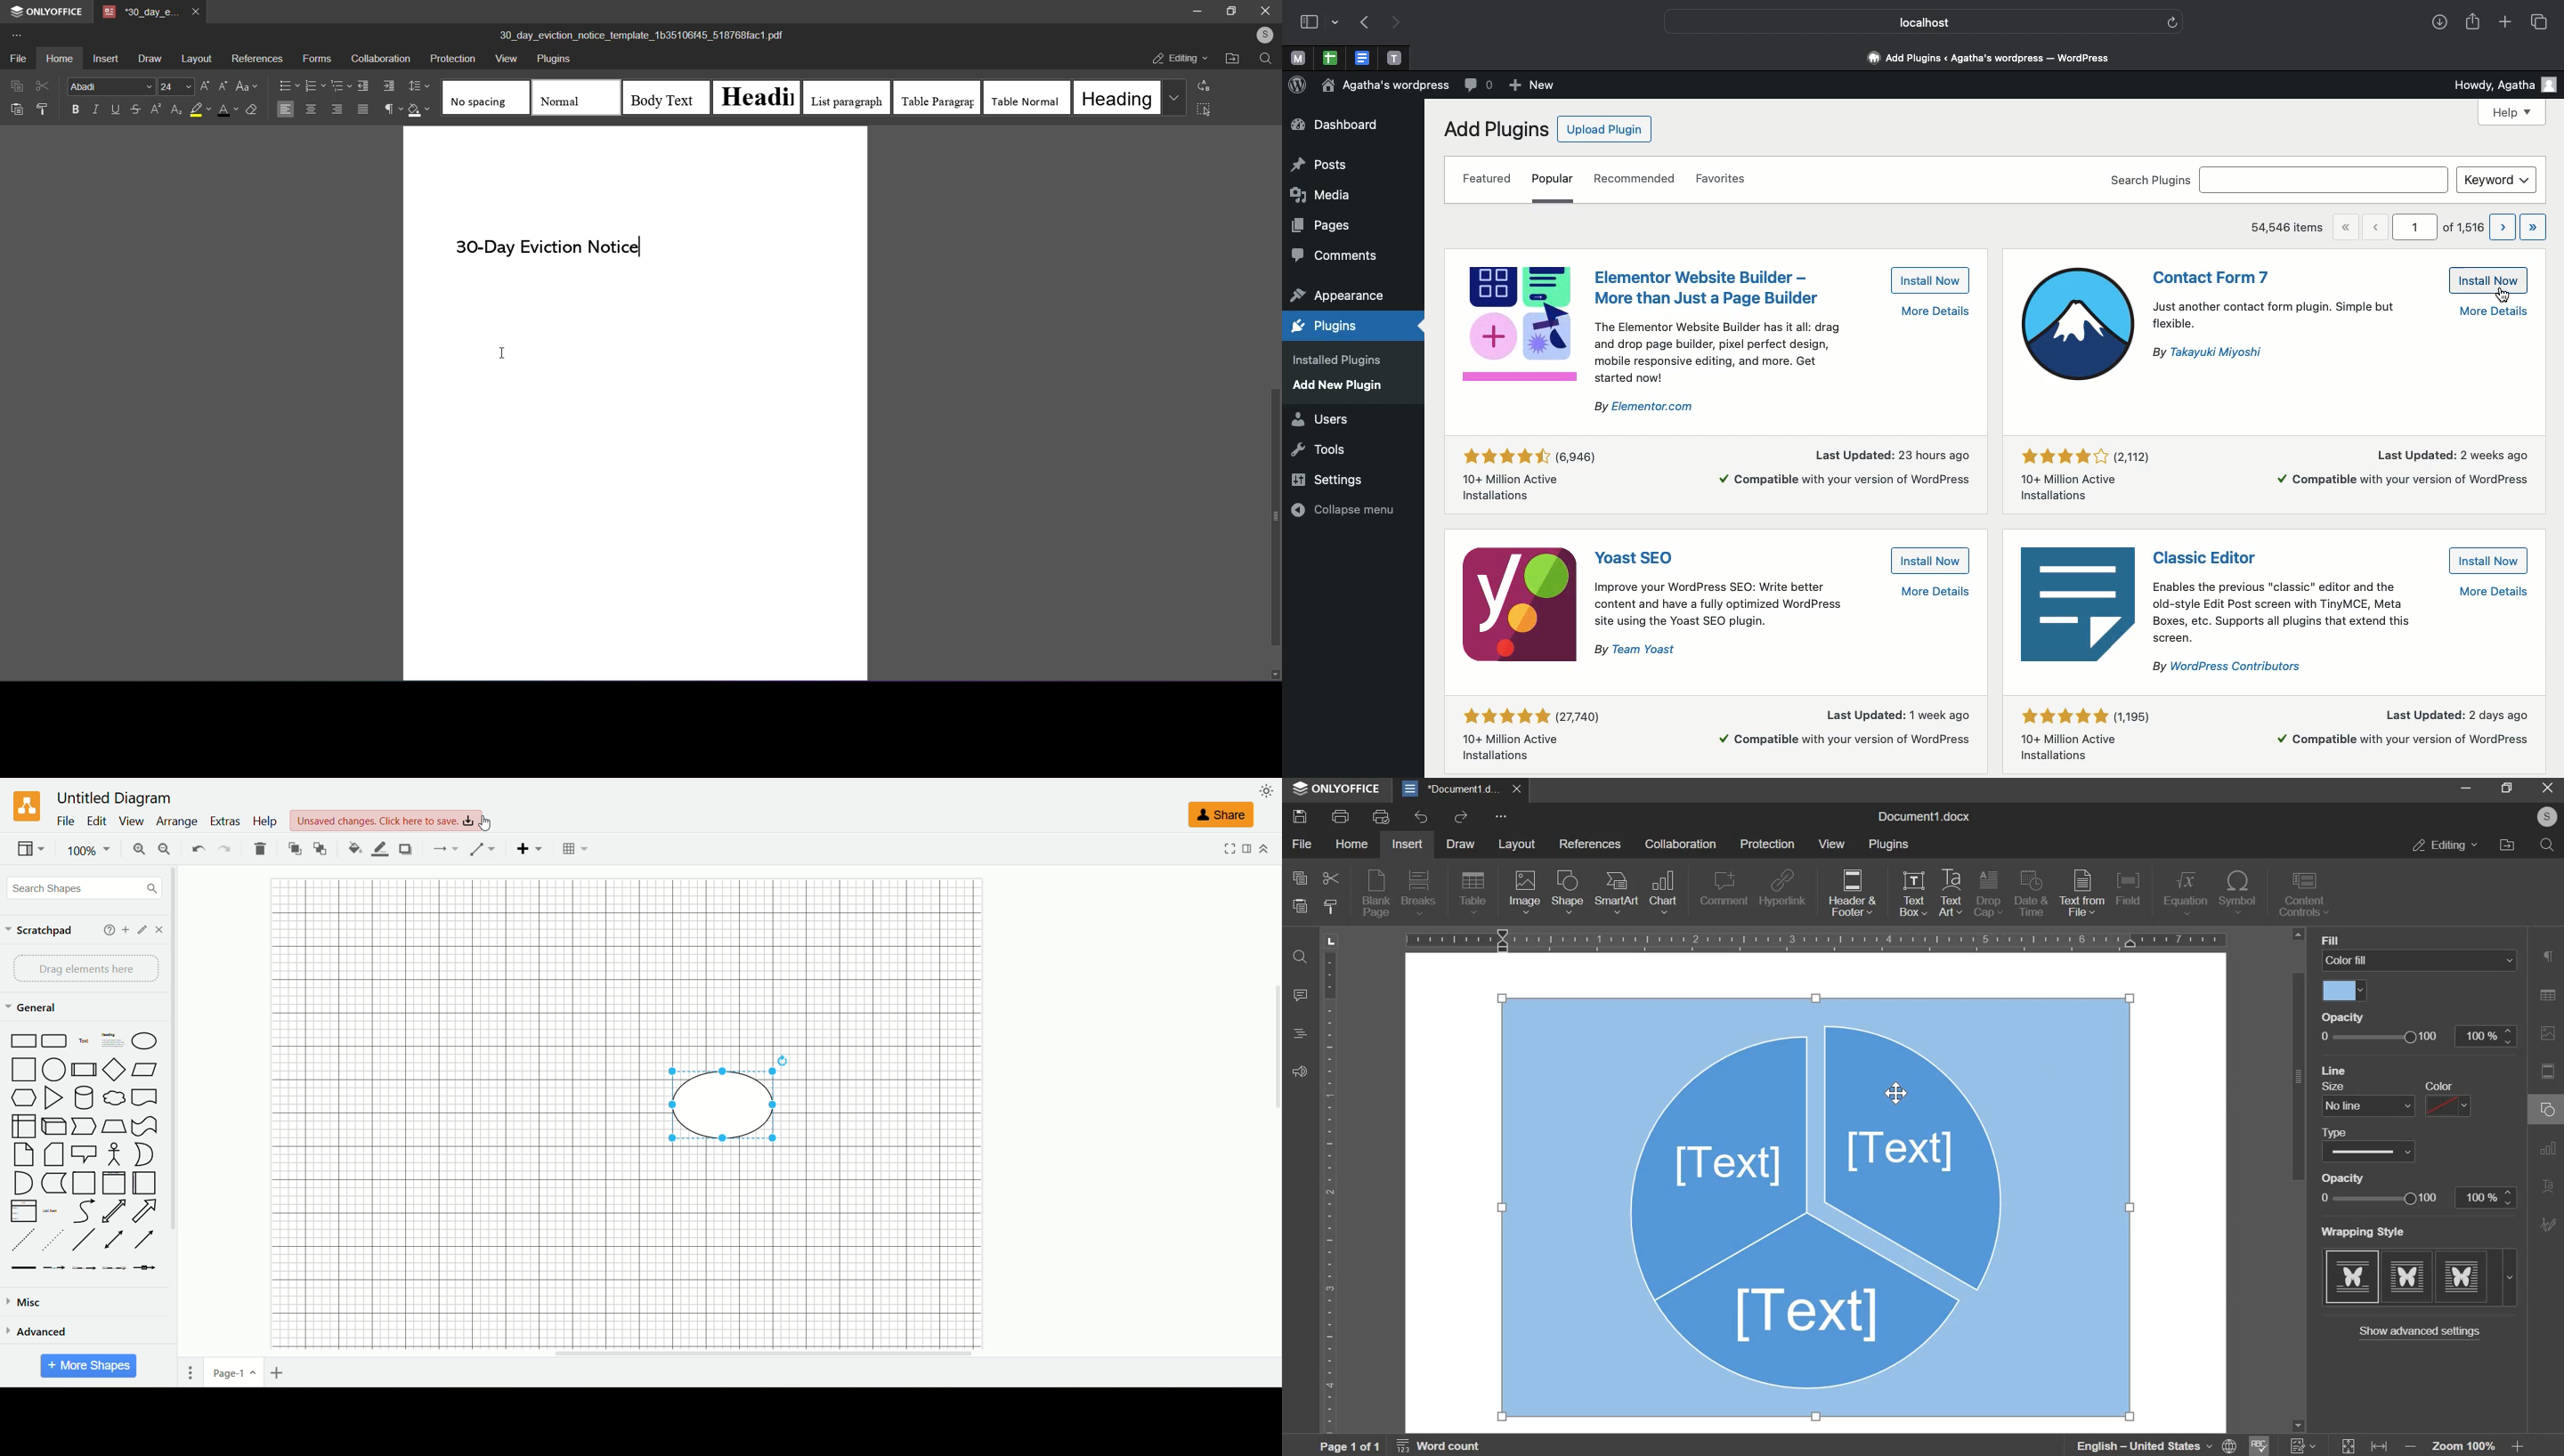 The width and height of the screenshot is (2576, 1456). What do you see at coordinates (1815, 1206) in the screenshot?
I see `objects` at bounding box center [1815, 1206].